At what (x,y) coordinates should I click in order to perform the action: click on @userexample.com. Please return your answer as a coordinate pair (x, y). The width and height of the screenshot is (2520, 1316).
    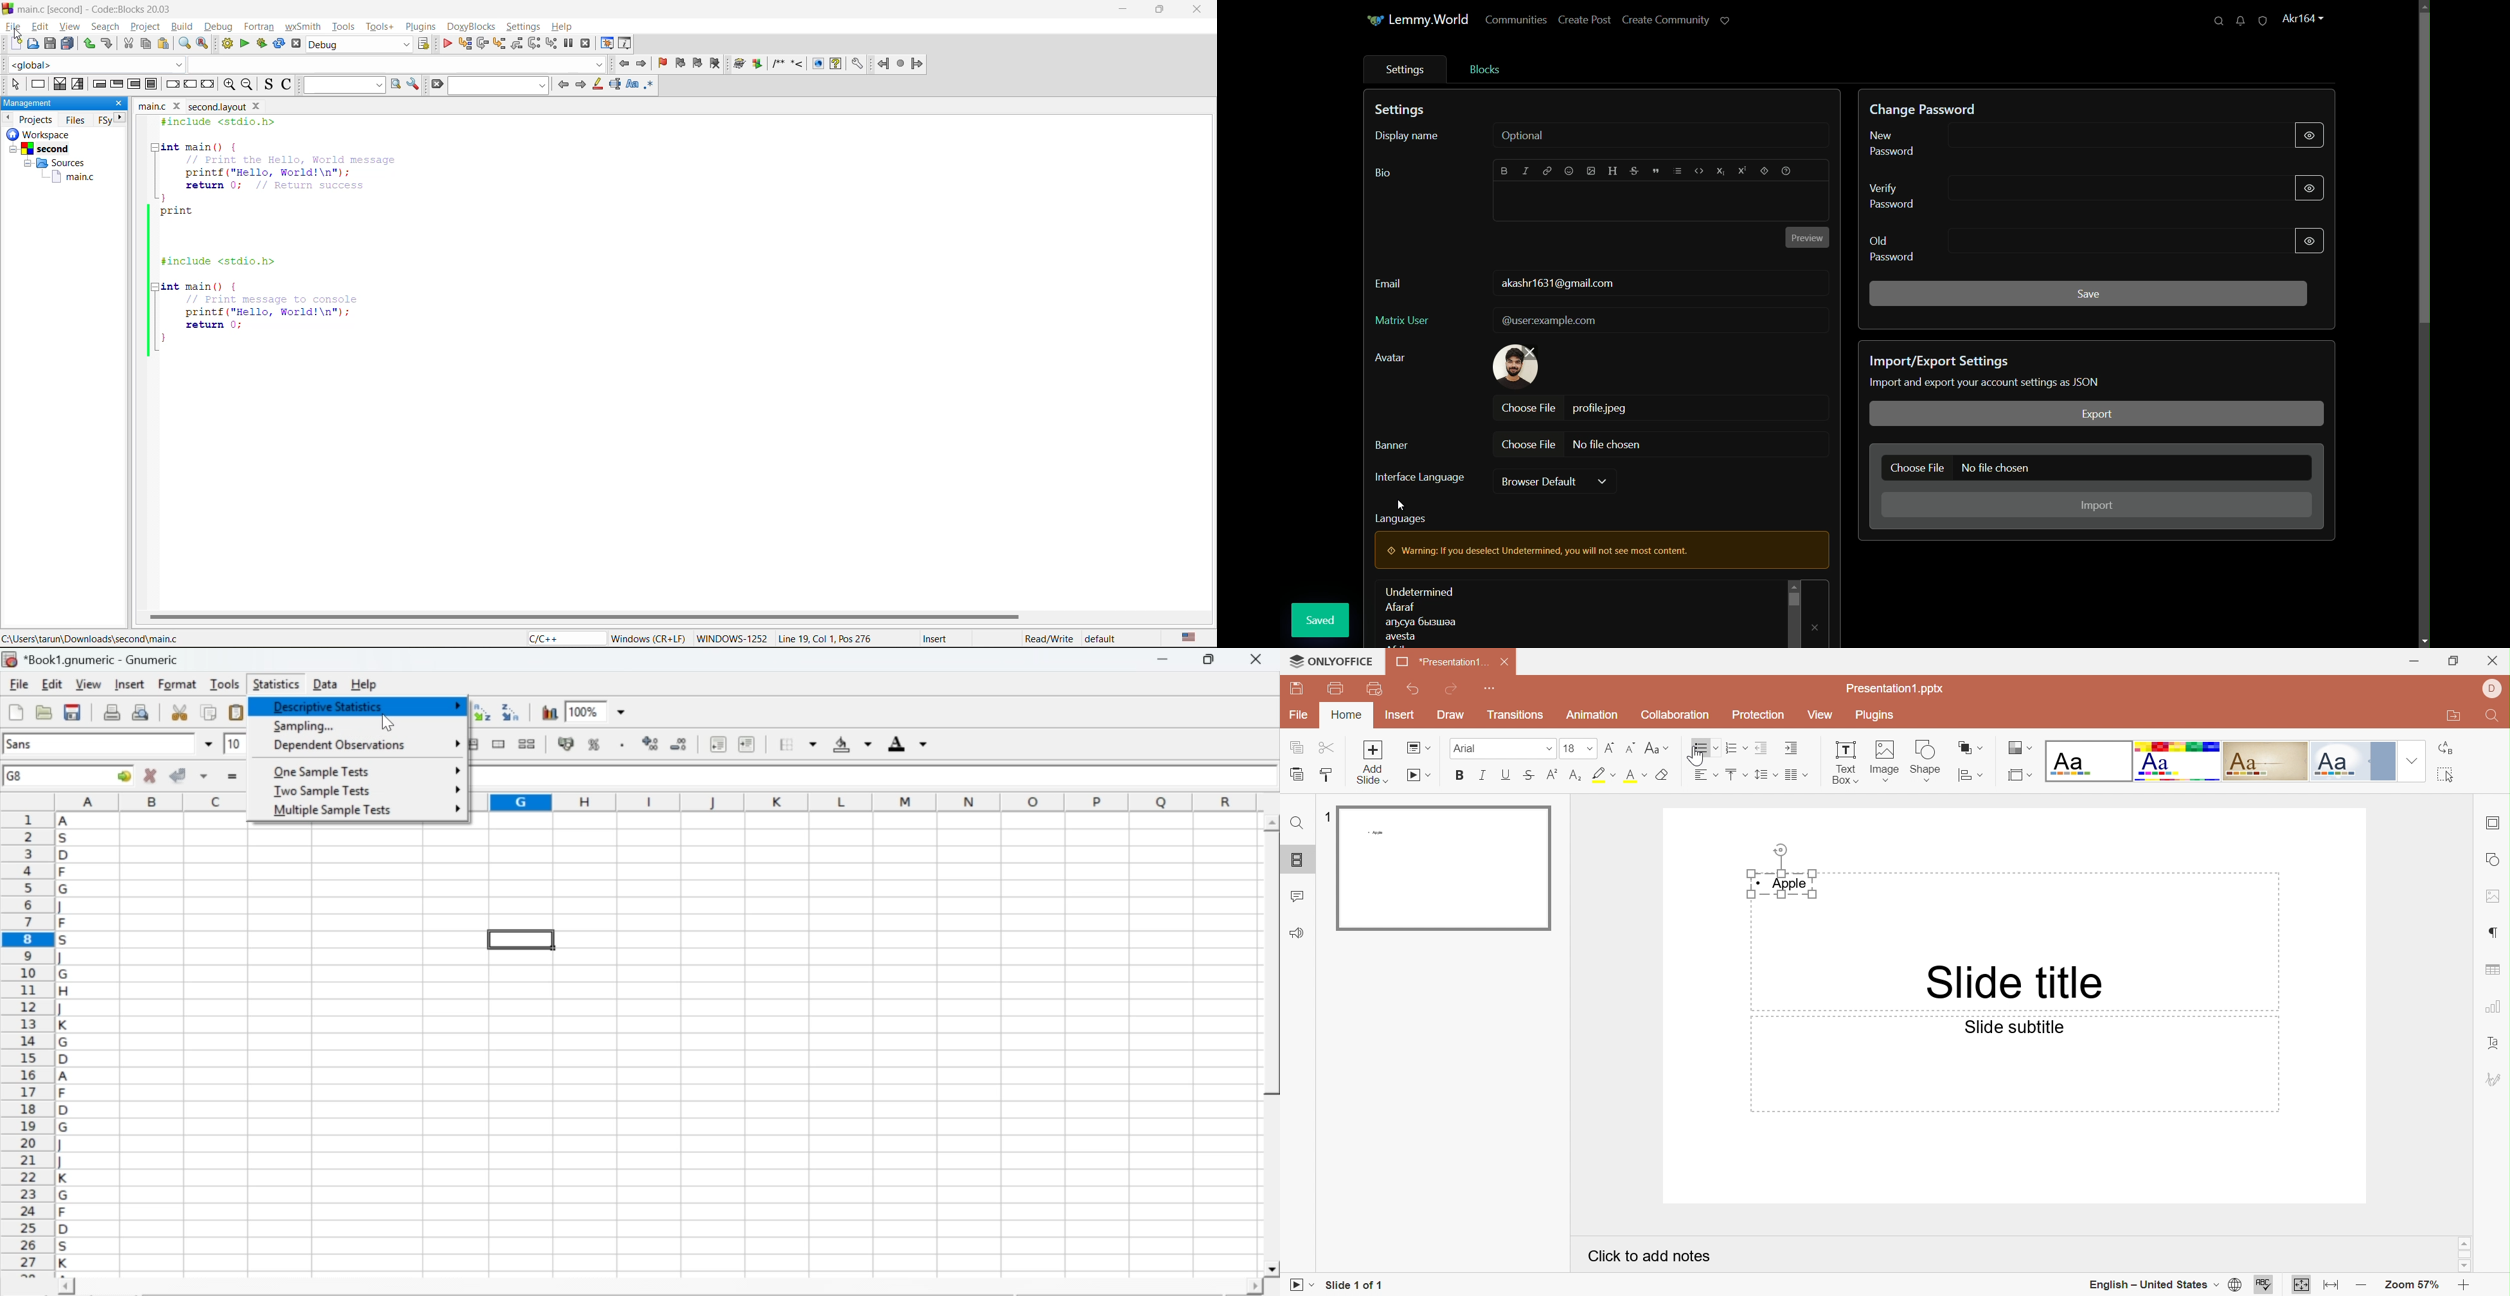
    Looking at the image, I should click on (1551, 321).